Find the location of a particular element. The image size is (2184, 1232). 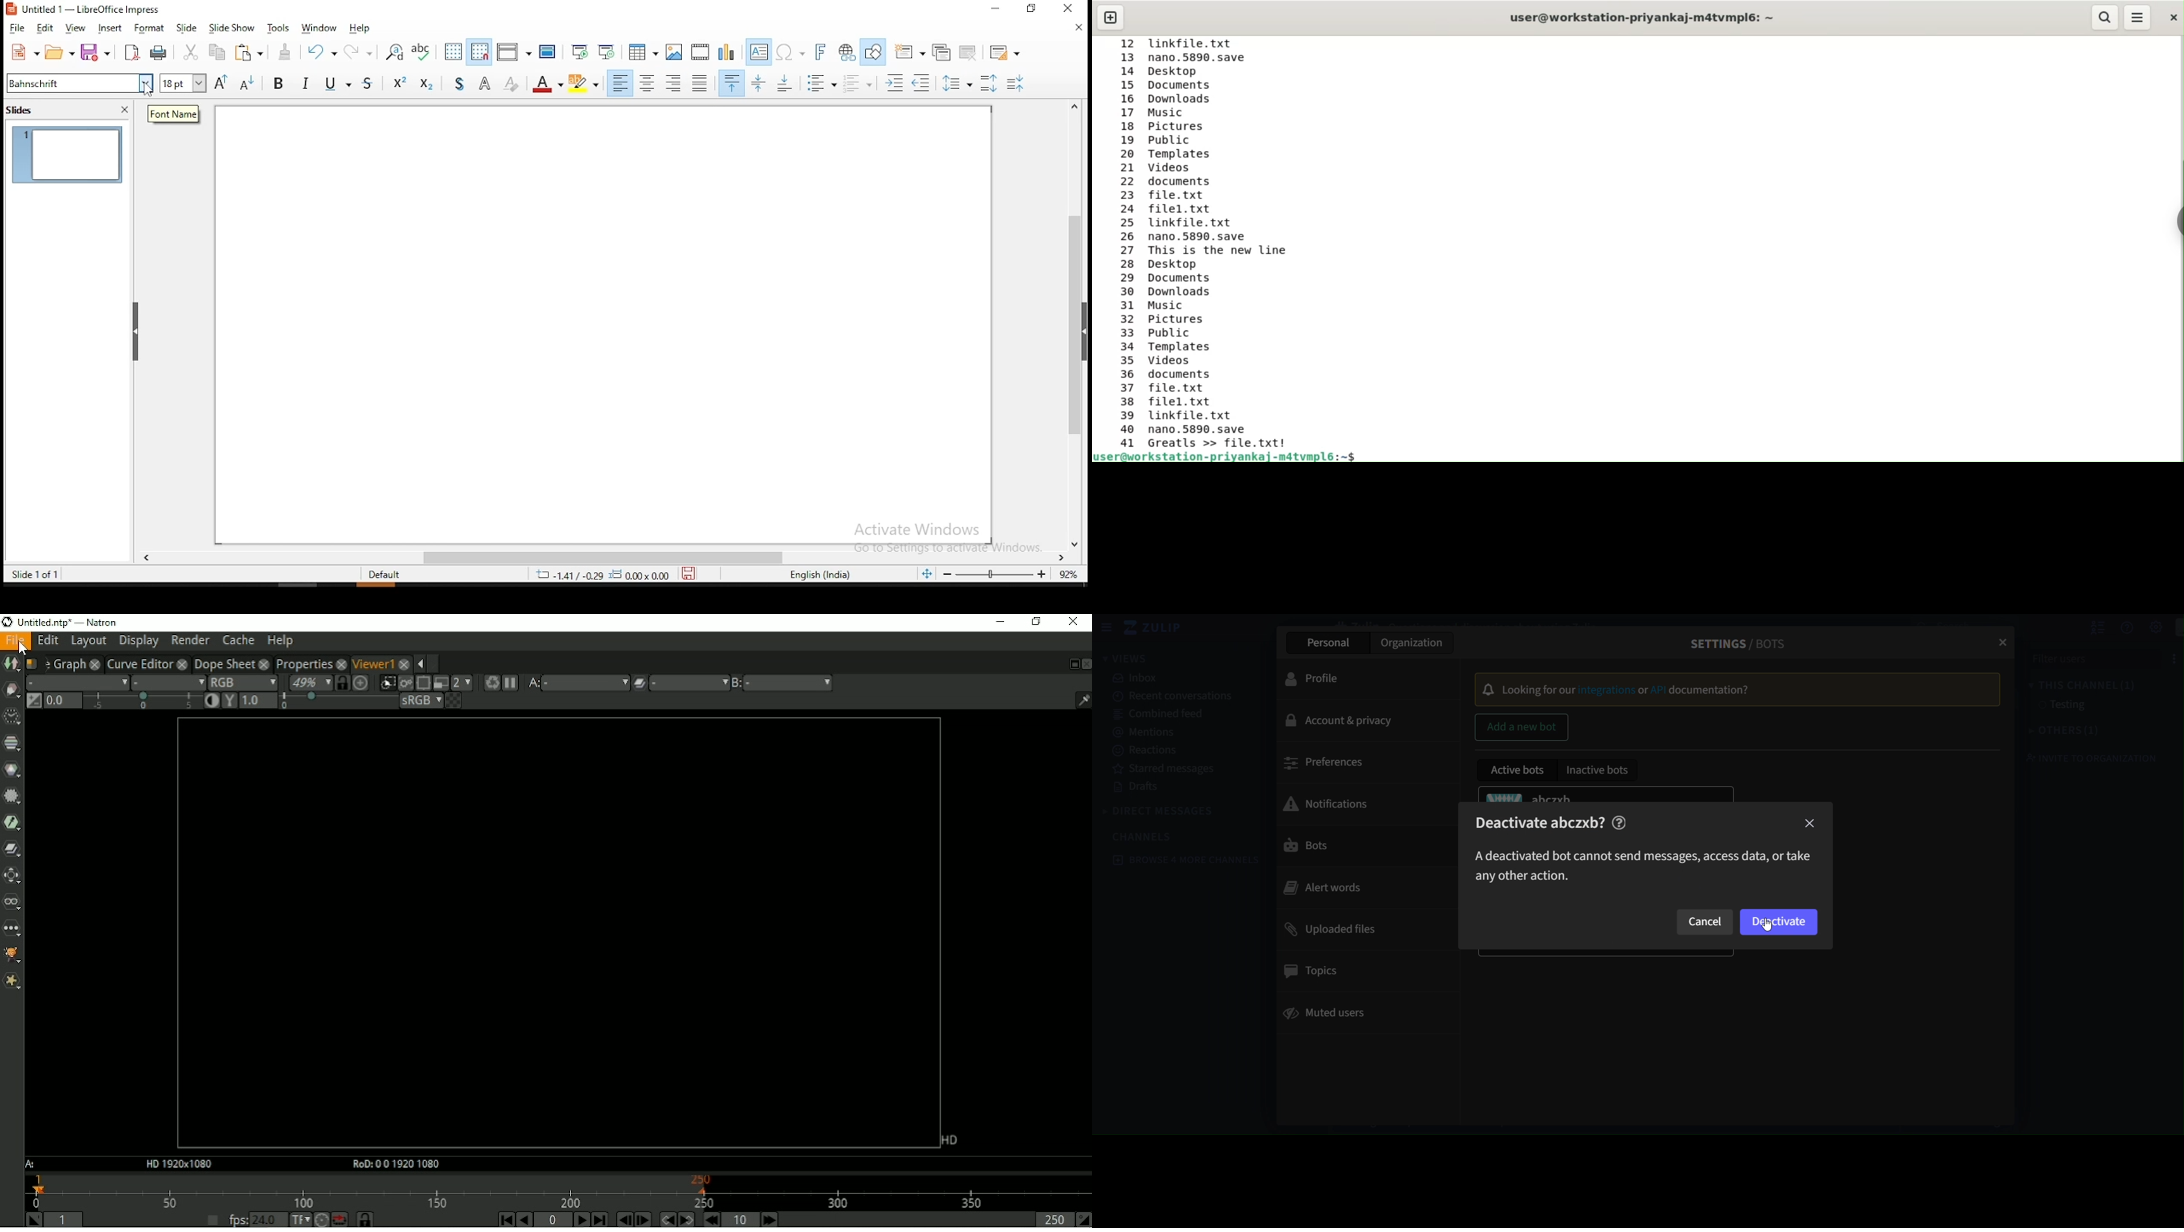

personal is located at coordinates (1332, 643).